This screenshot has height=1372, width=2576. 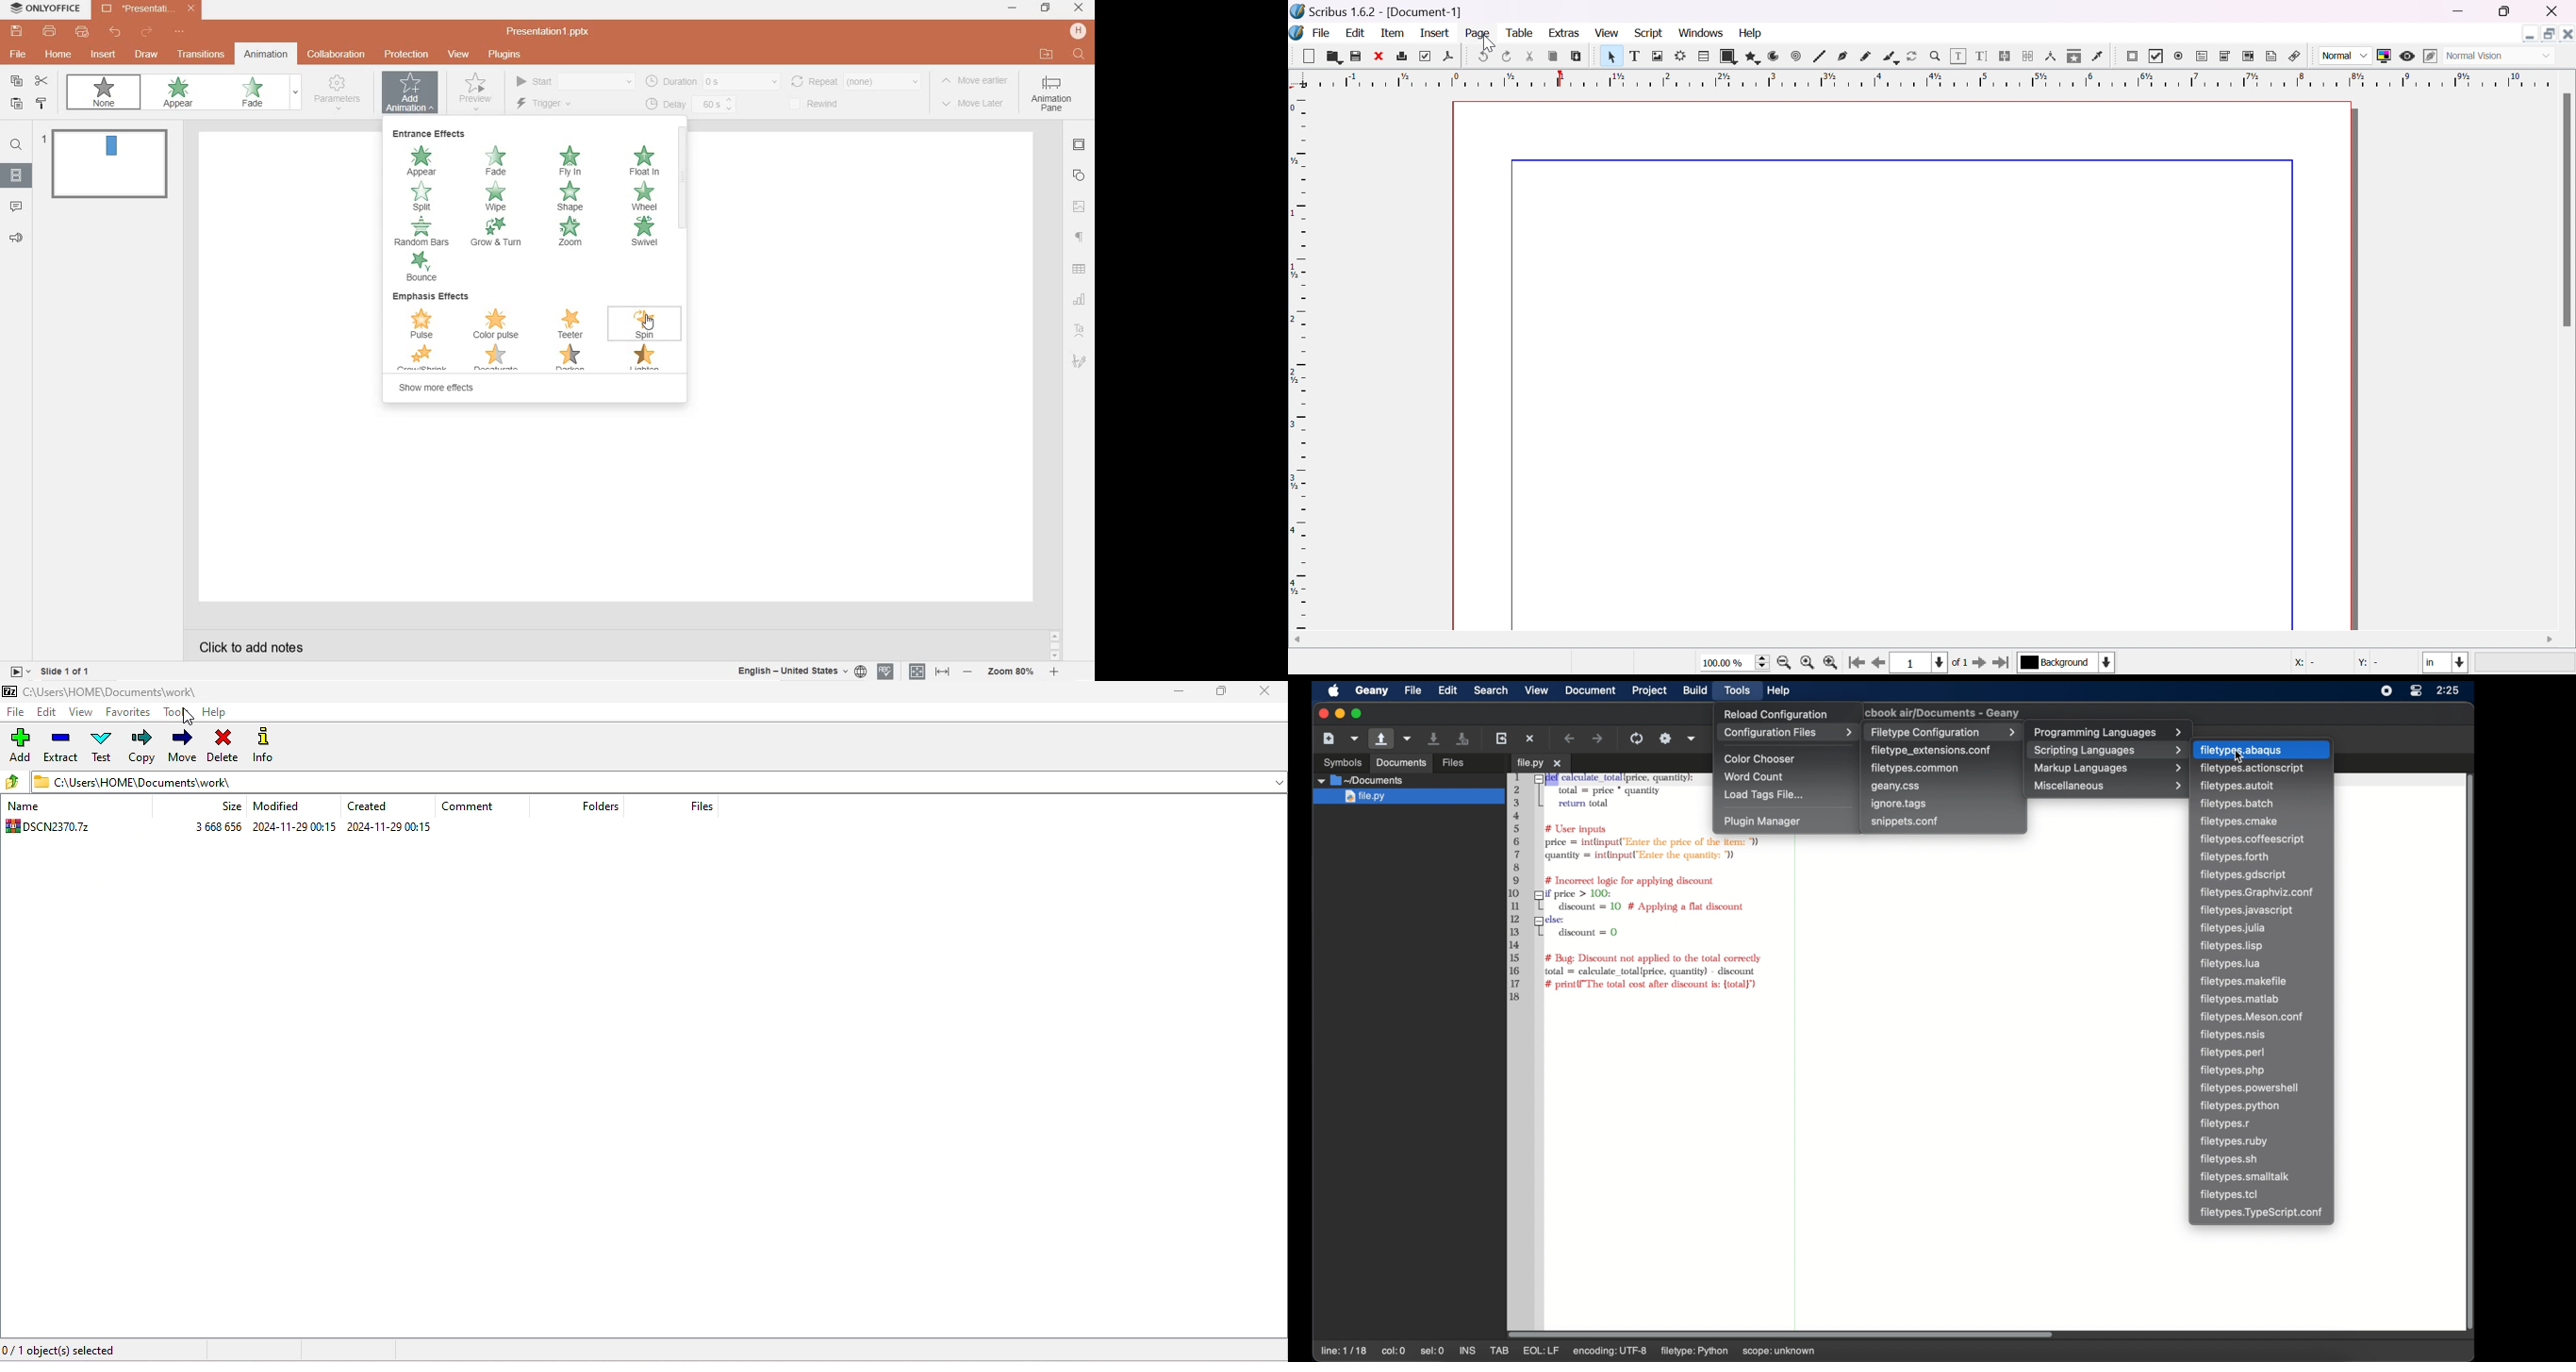 What do you see at coordinates (42, 105) in the screenshot?
I see `copy style` at bounding box center [42, 105].